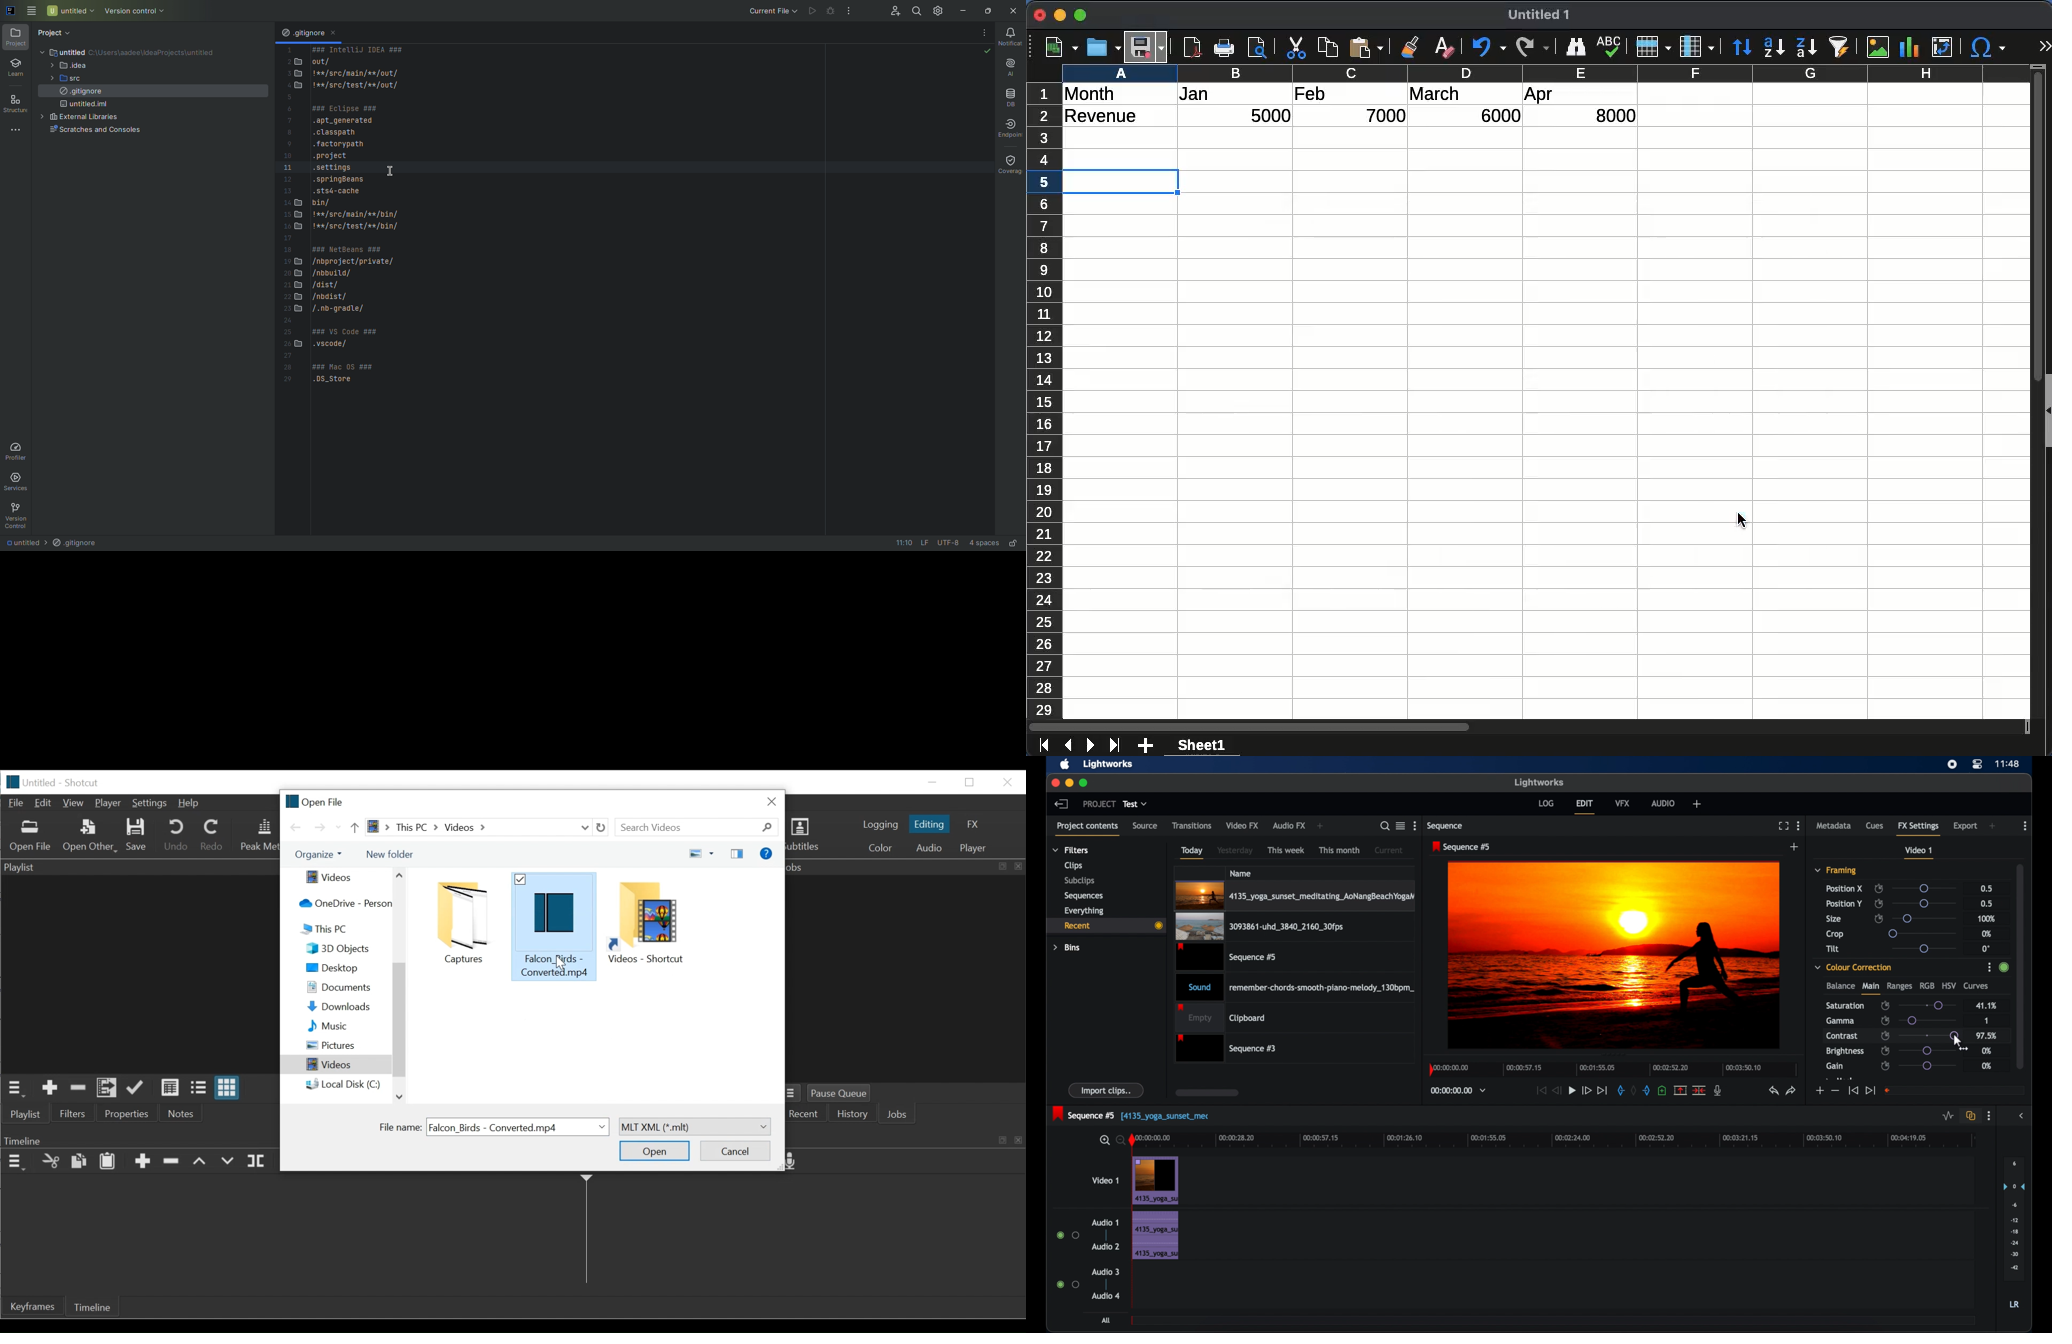  Describe the element at coordinates (1927, 1050) in the screenshot. I see `slider` at that location.